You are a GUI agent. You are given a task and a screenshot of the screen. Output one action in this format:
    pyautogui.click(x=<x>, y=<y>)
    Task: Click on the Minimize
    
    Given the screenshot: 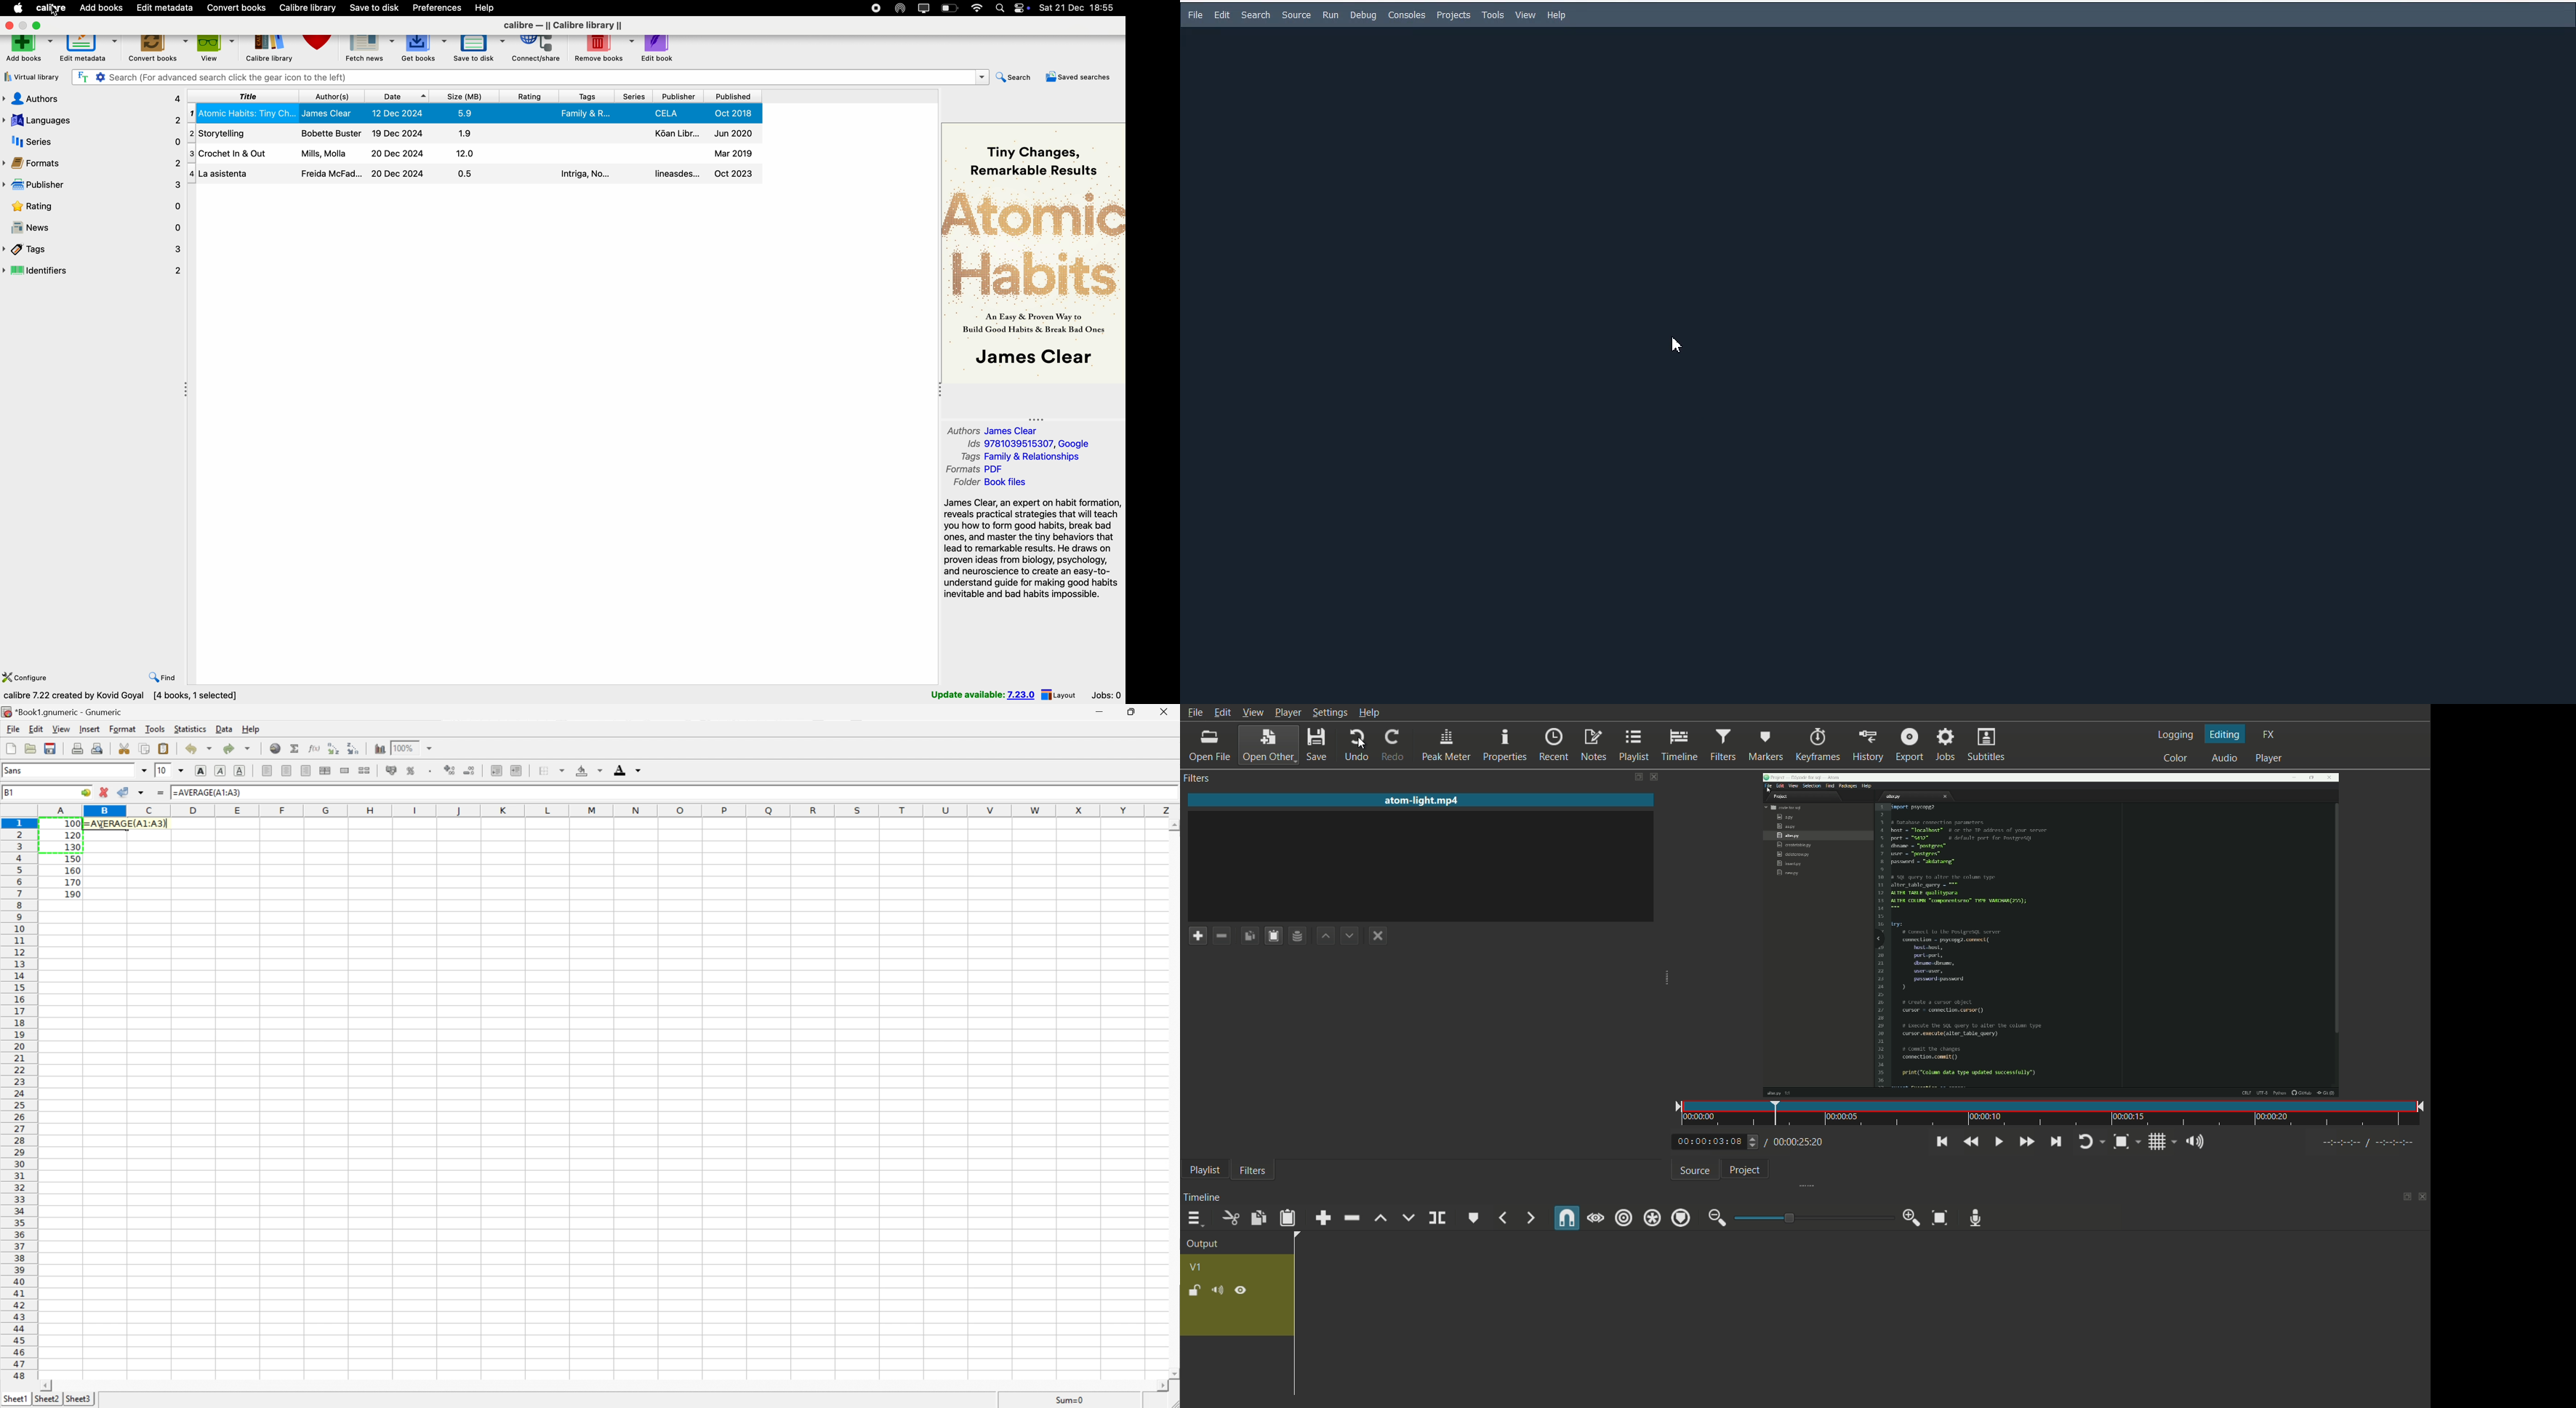 What is the action you would take?
    pyautogui.click(x=1097, y=711)
    